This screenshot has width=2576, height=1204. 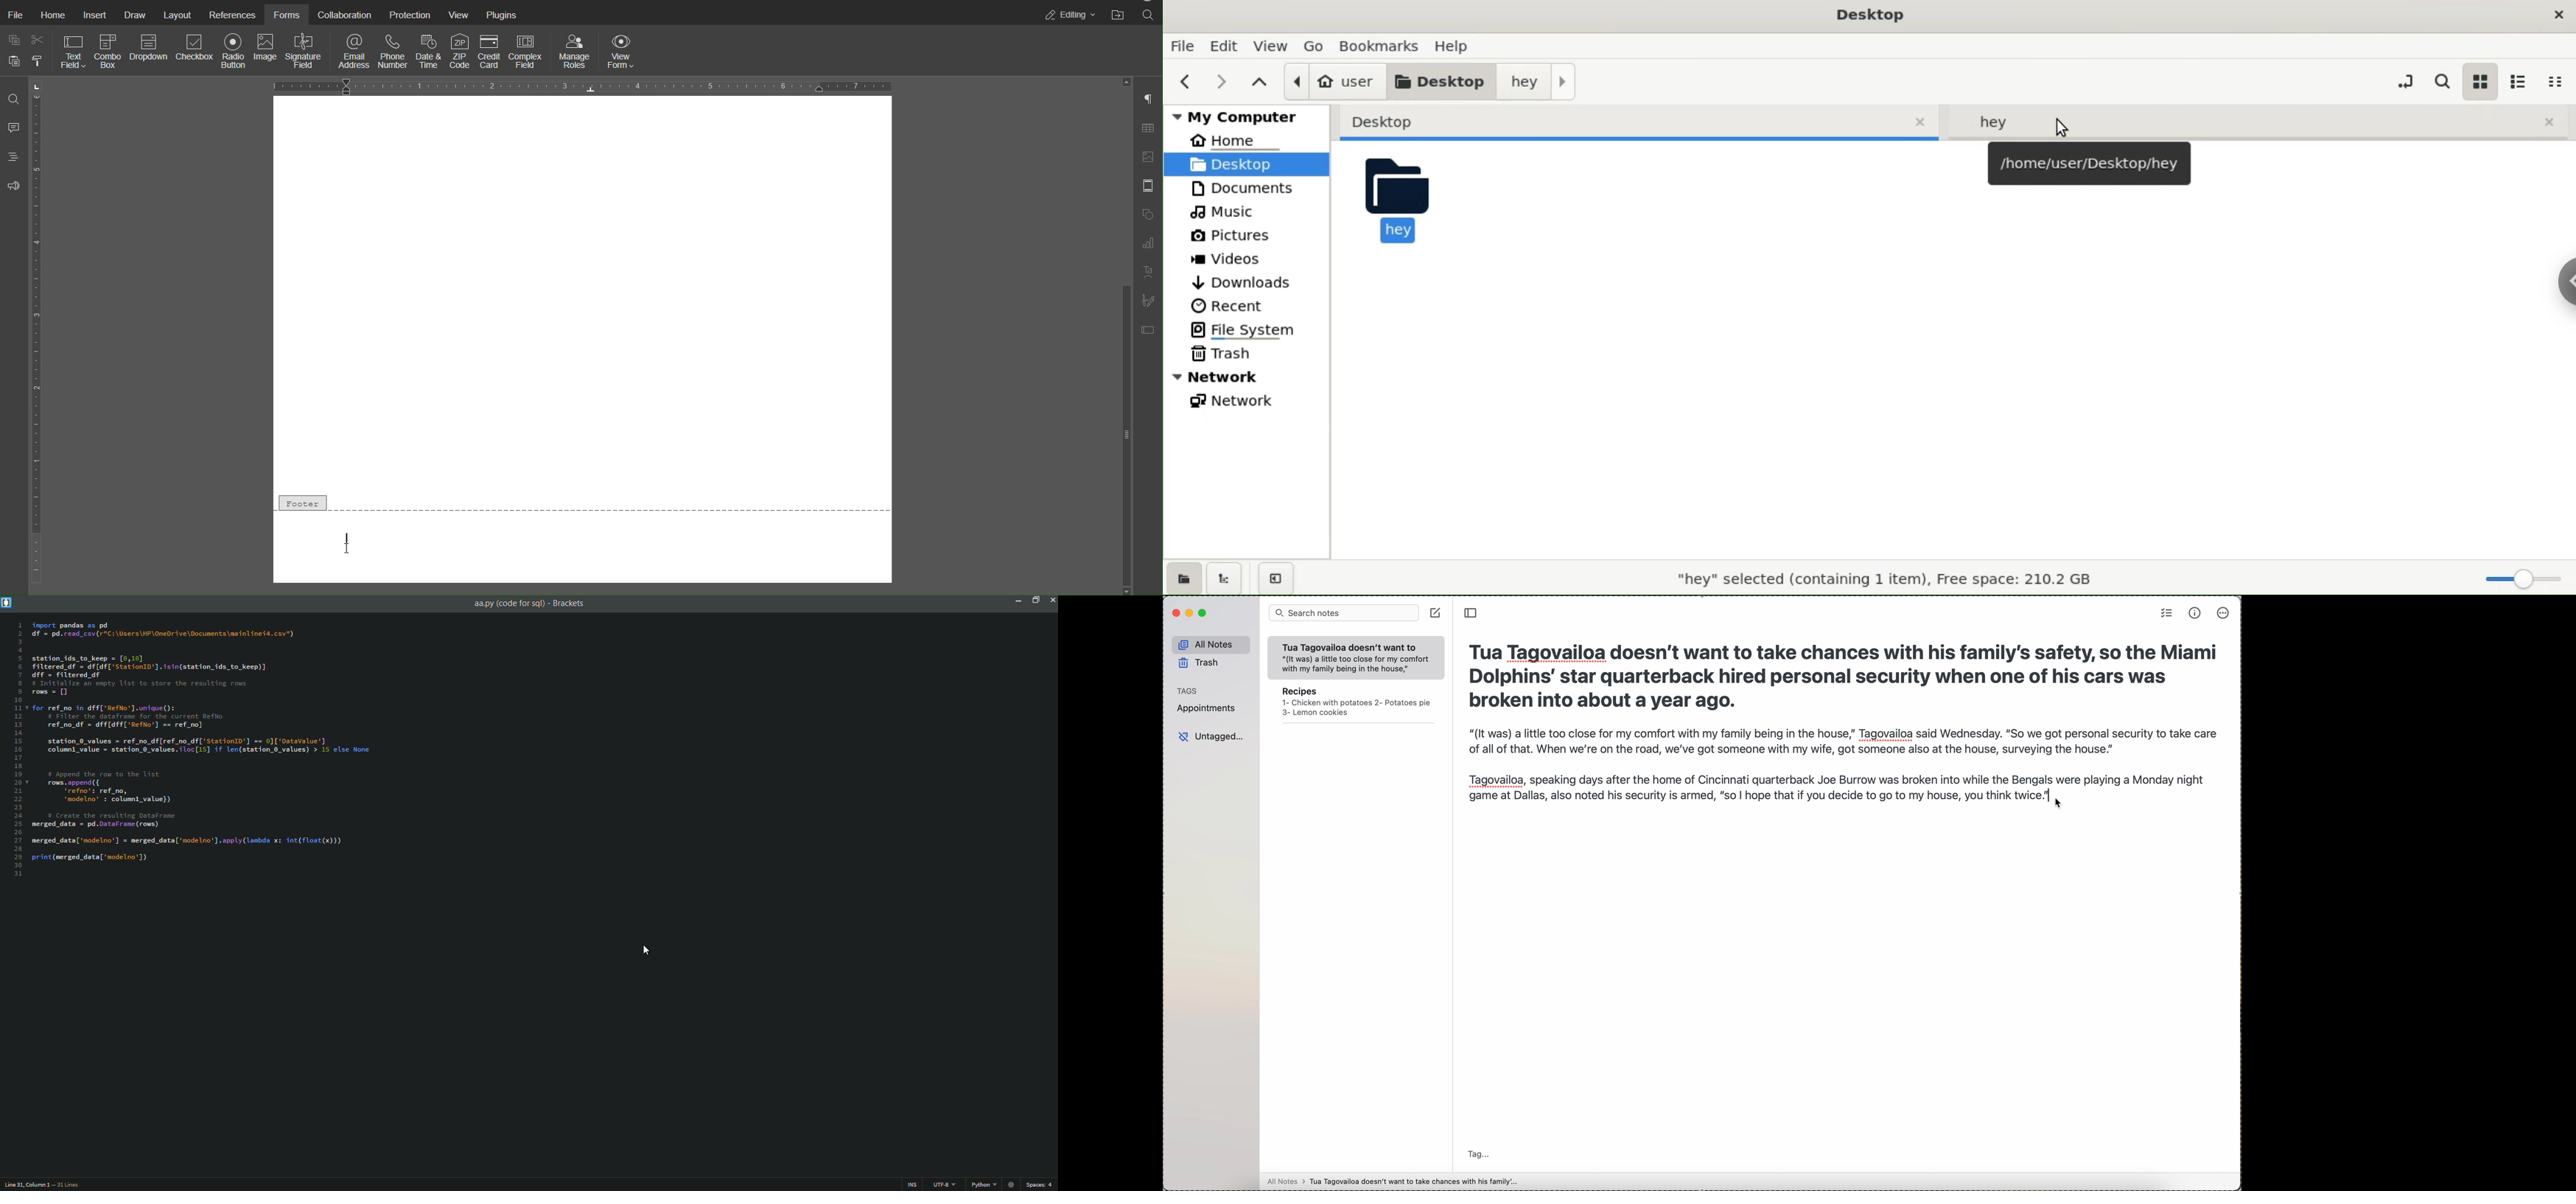 I want to click on help, so click(x=1459, y=46).